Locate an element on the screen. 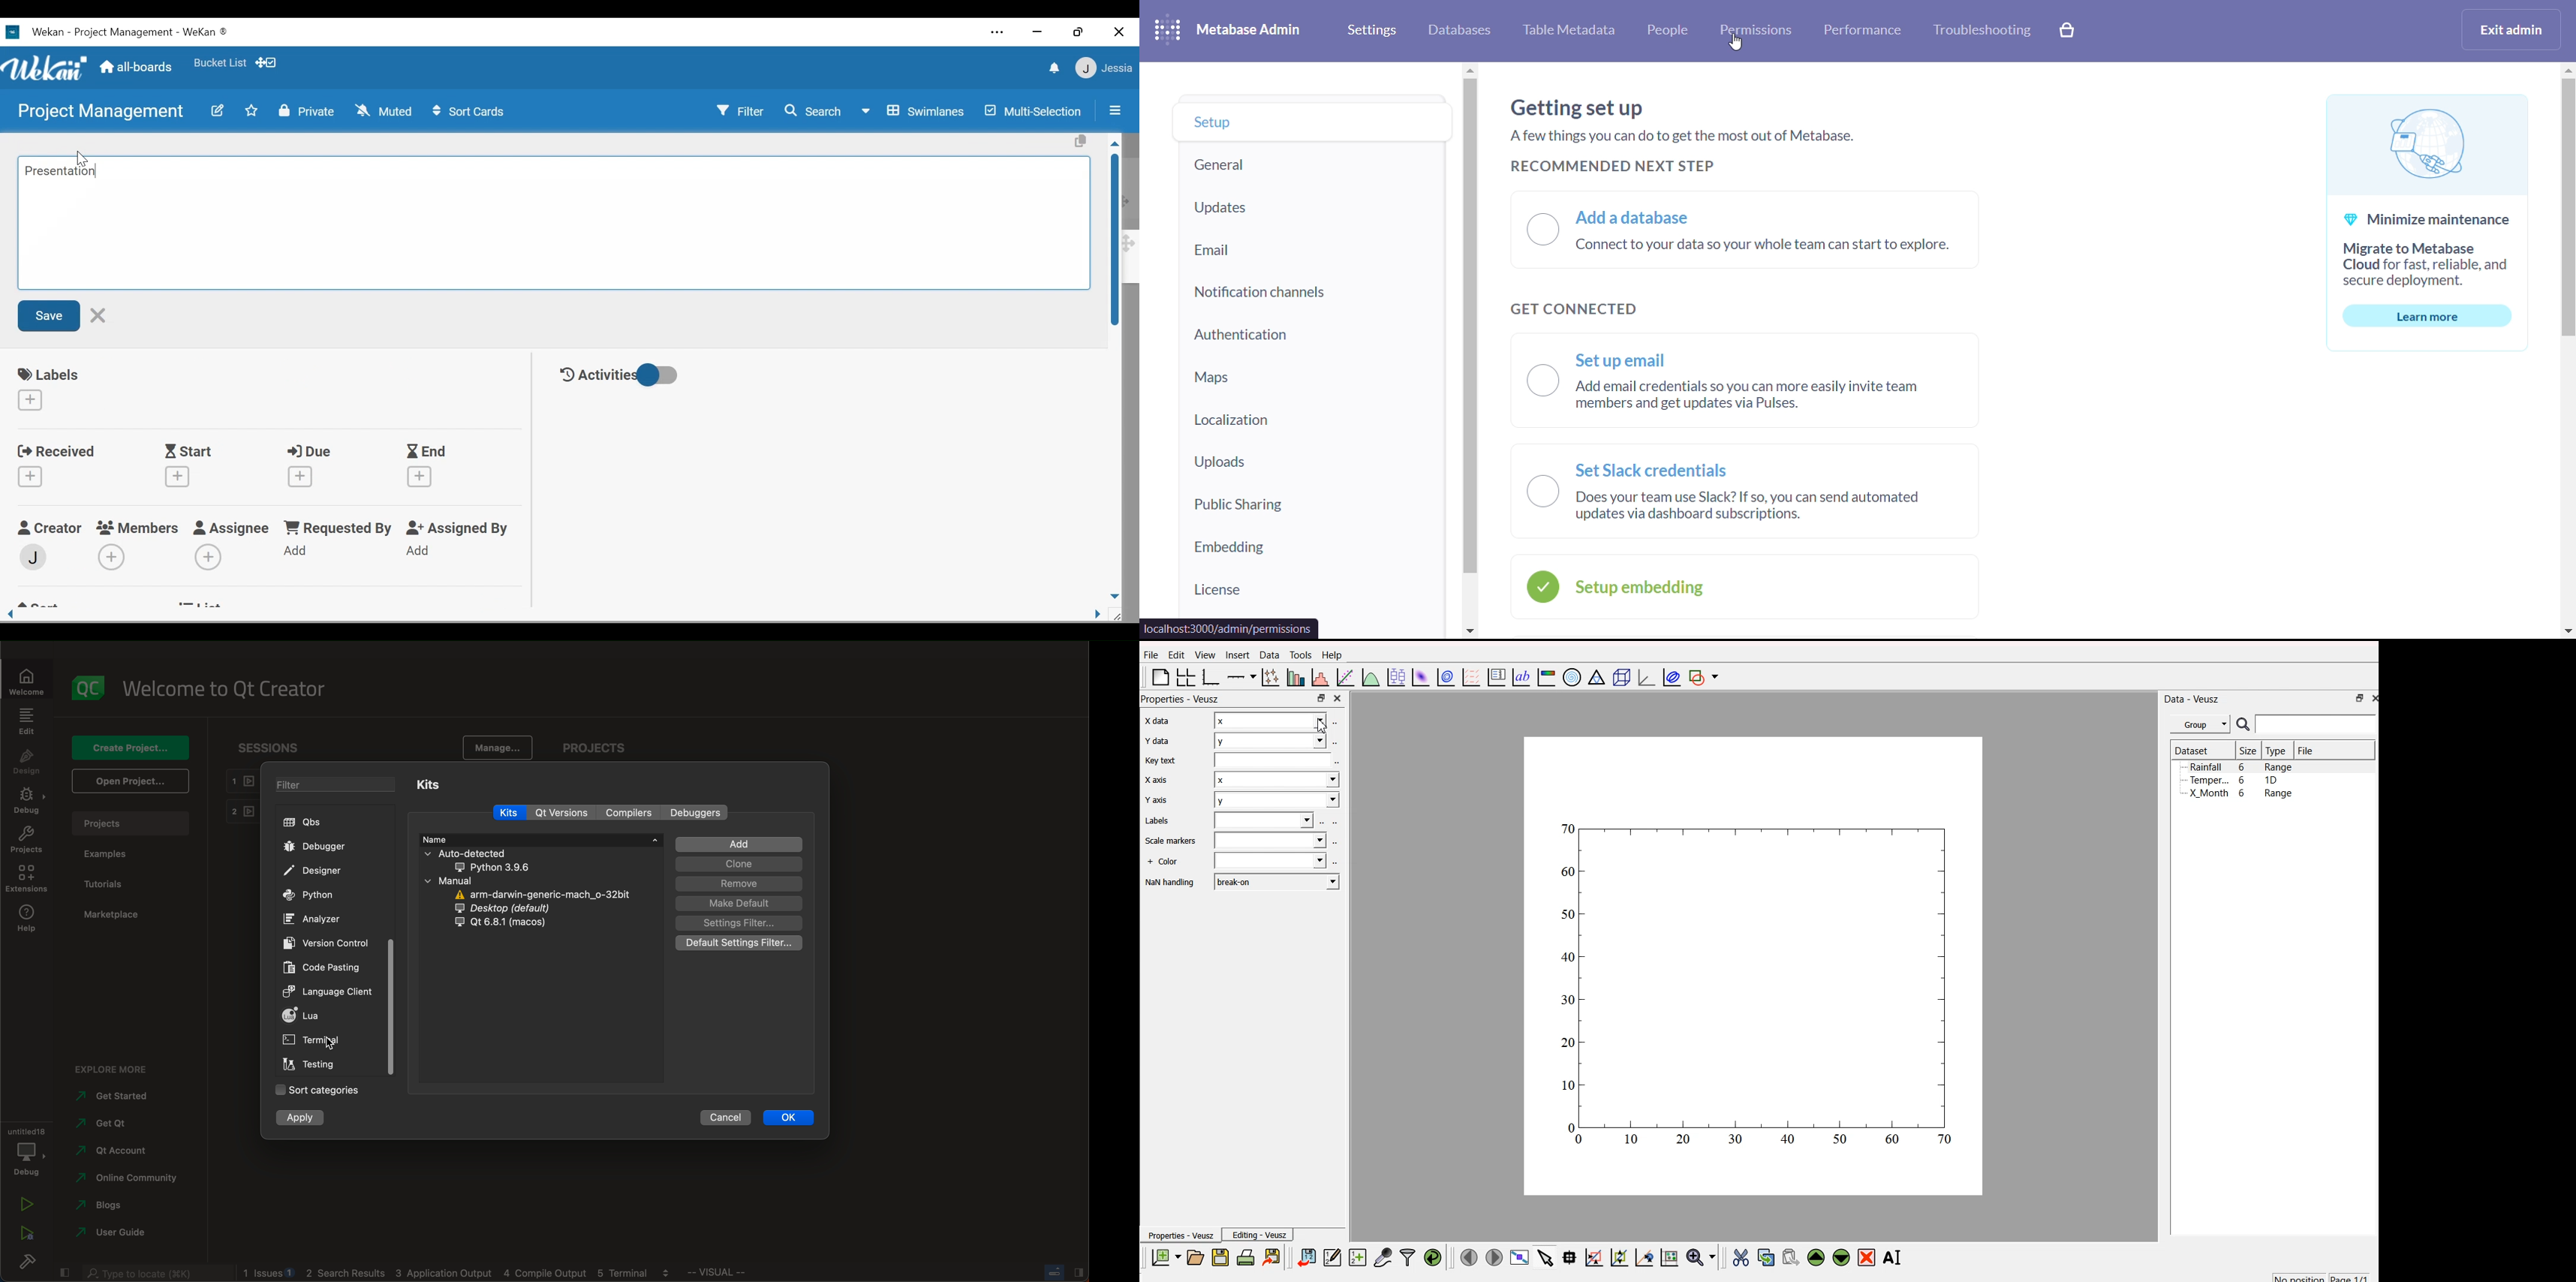  Add Assignees is located at coordinates (210, 557).